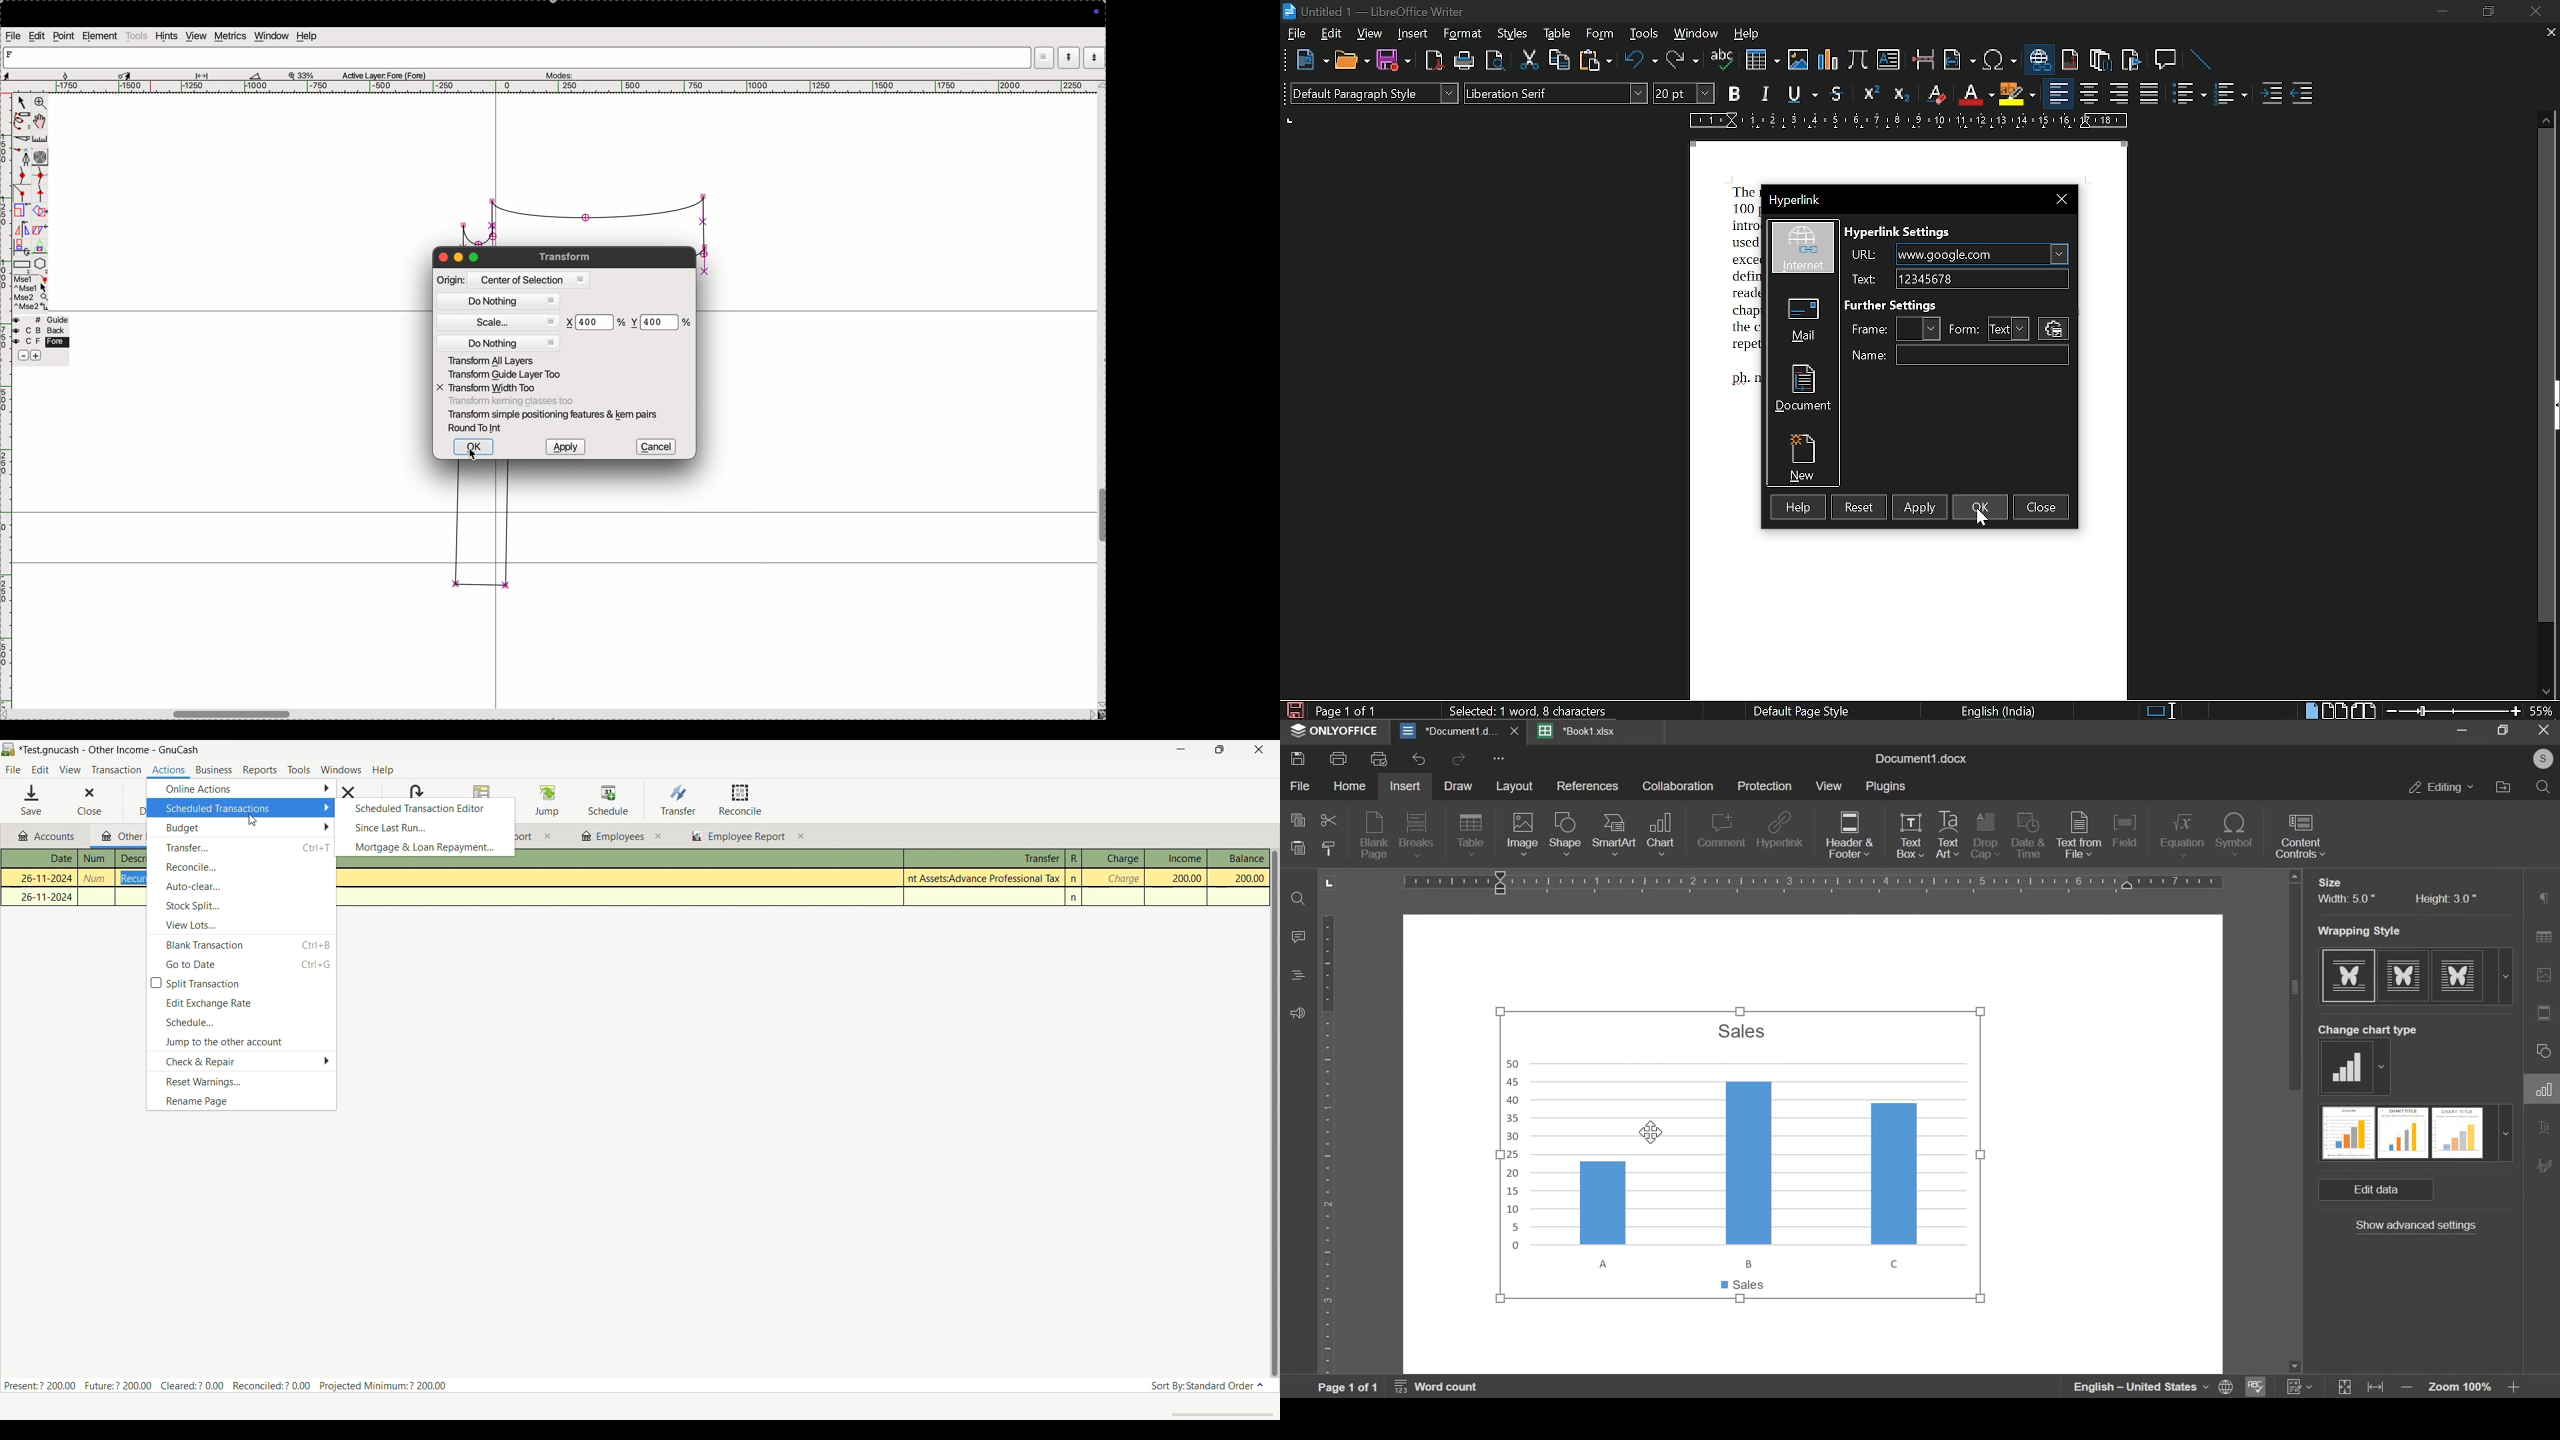 Image resolution: width=2576 pixels, height=1456 pixels. Describe the element at coordinates (1444, 1387) in the screenshot. I see `word count` at that location.